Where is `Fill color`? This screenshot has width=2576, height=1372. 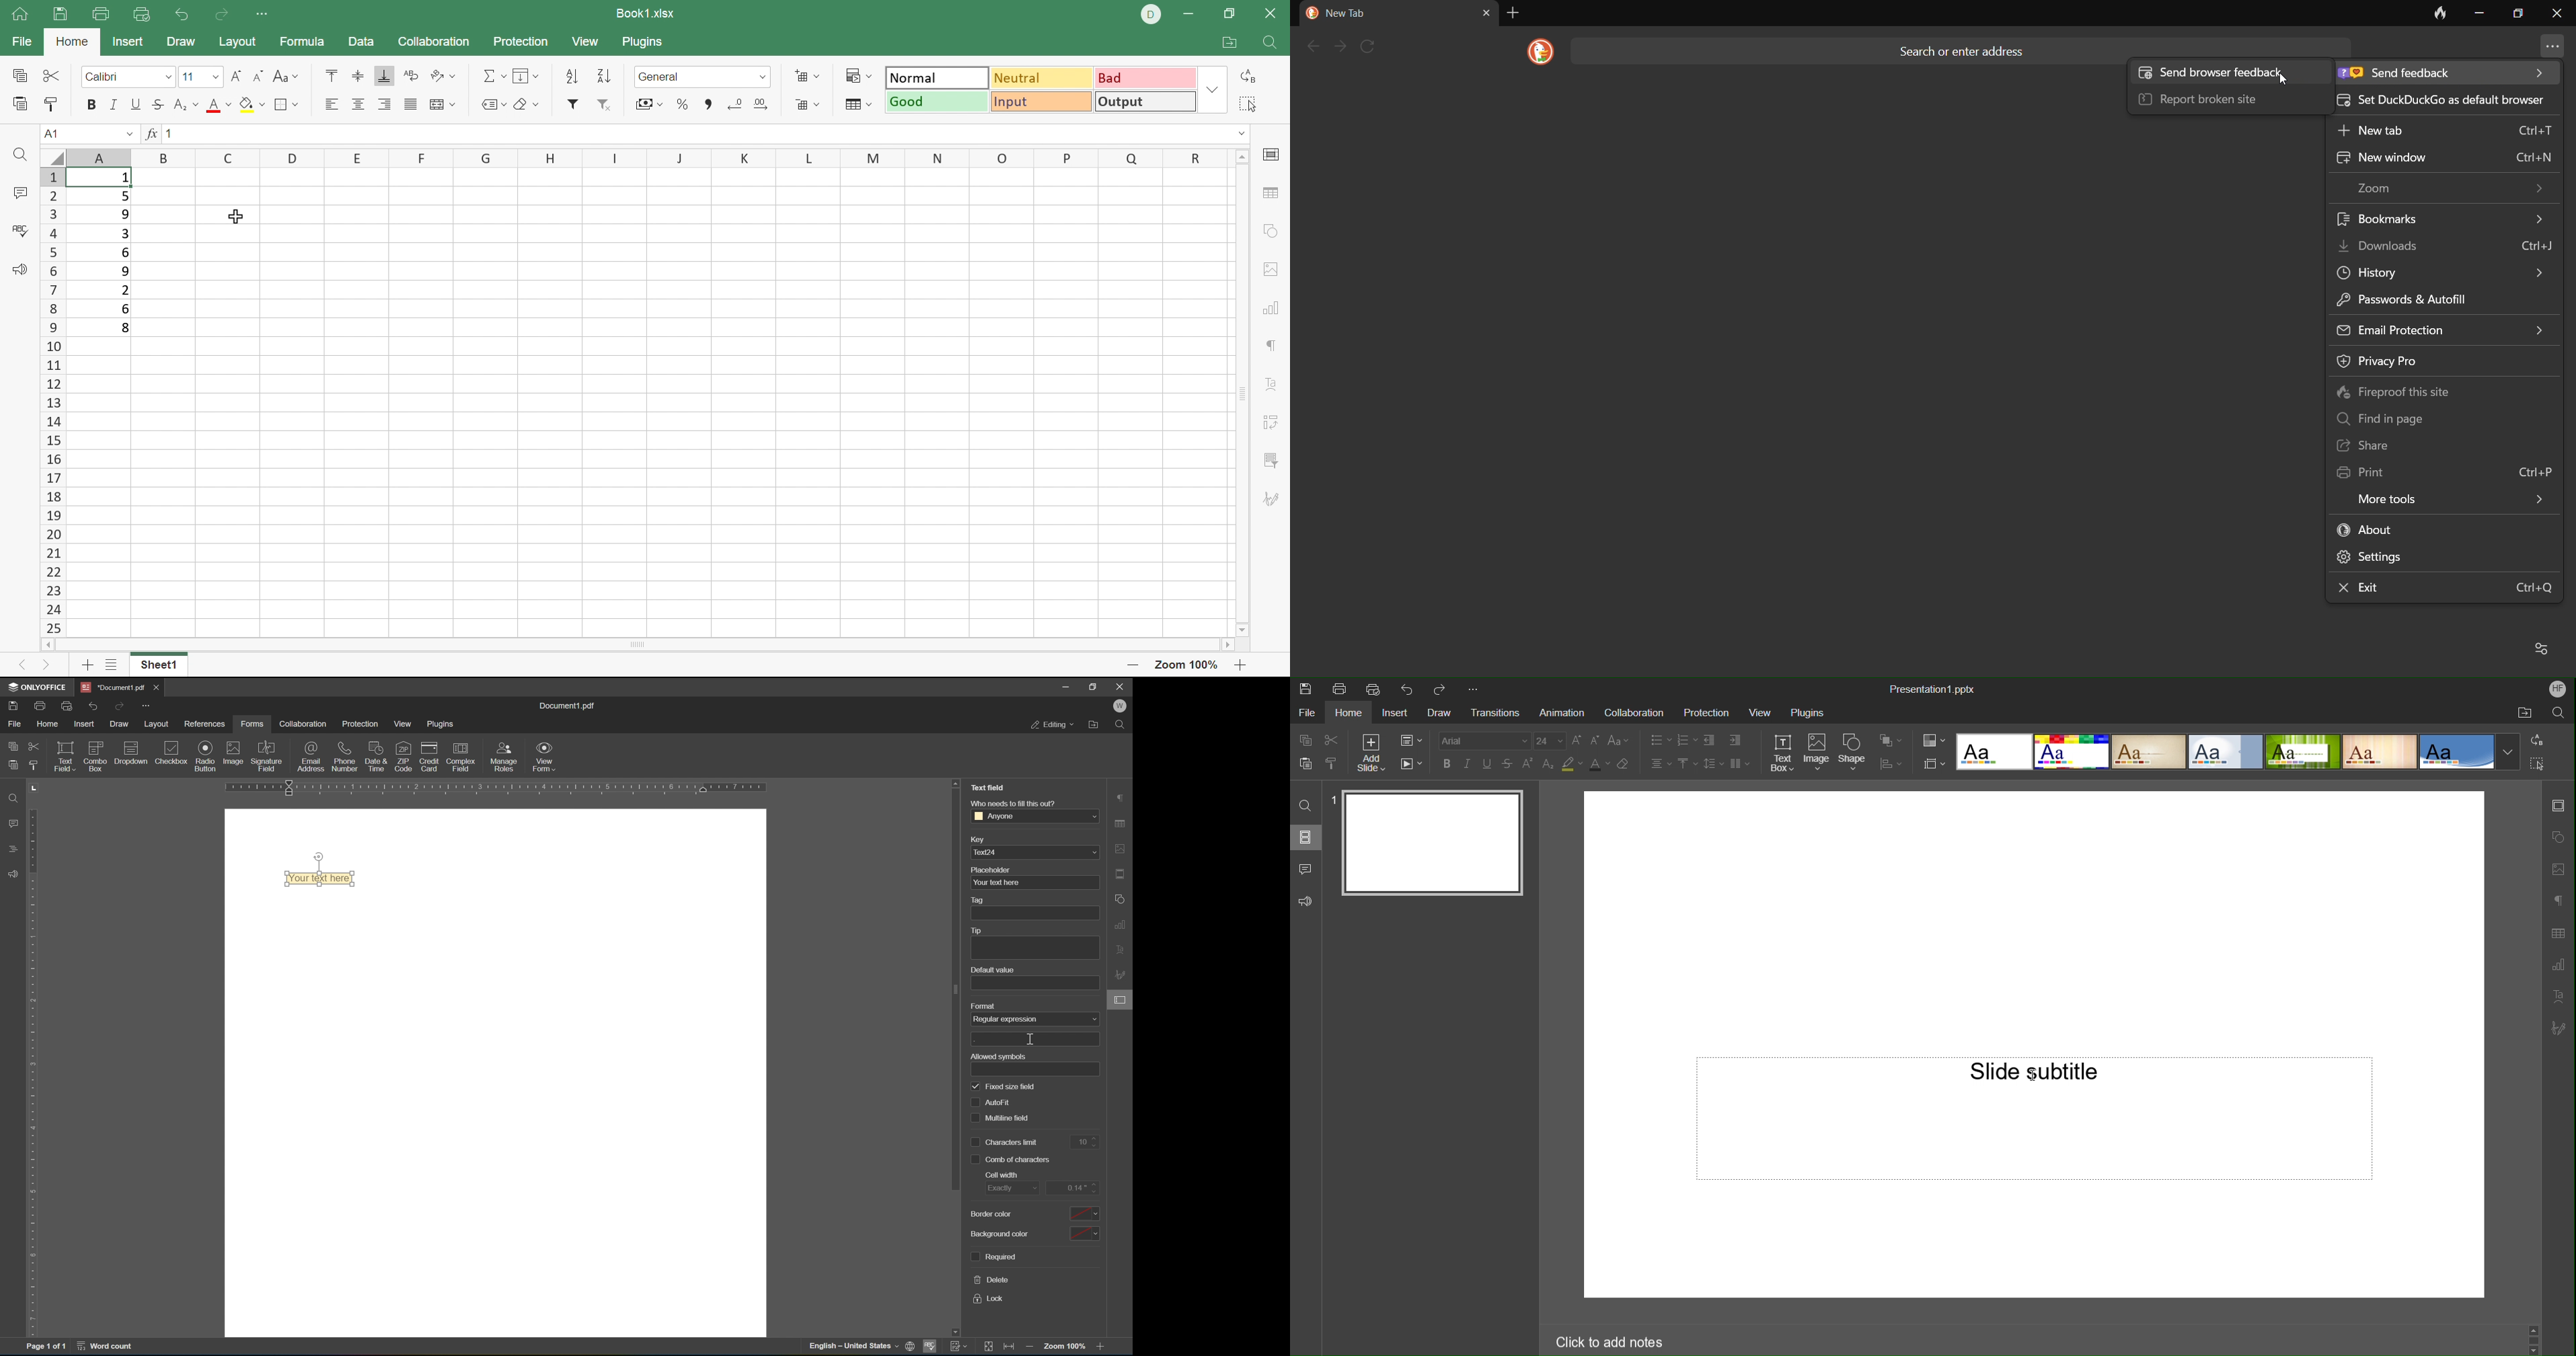 Fill color is located at coordinates (252, 108).